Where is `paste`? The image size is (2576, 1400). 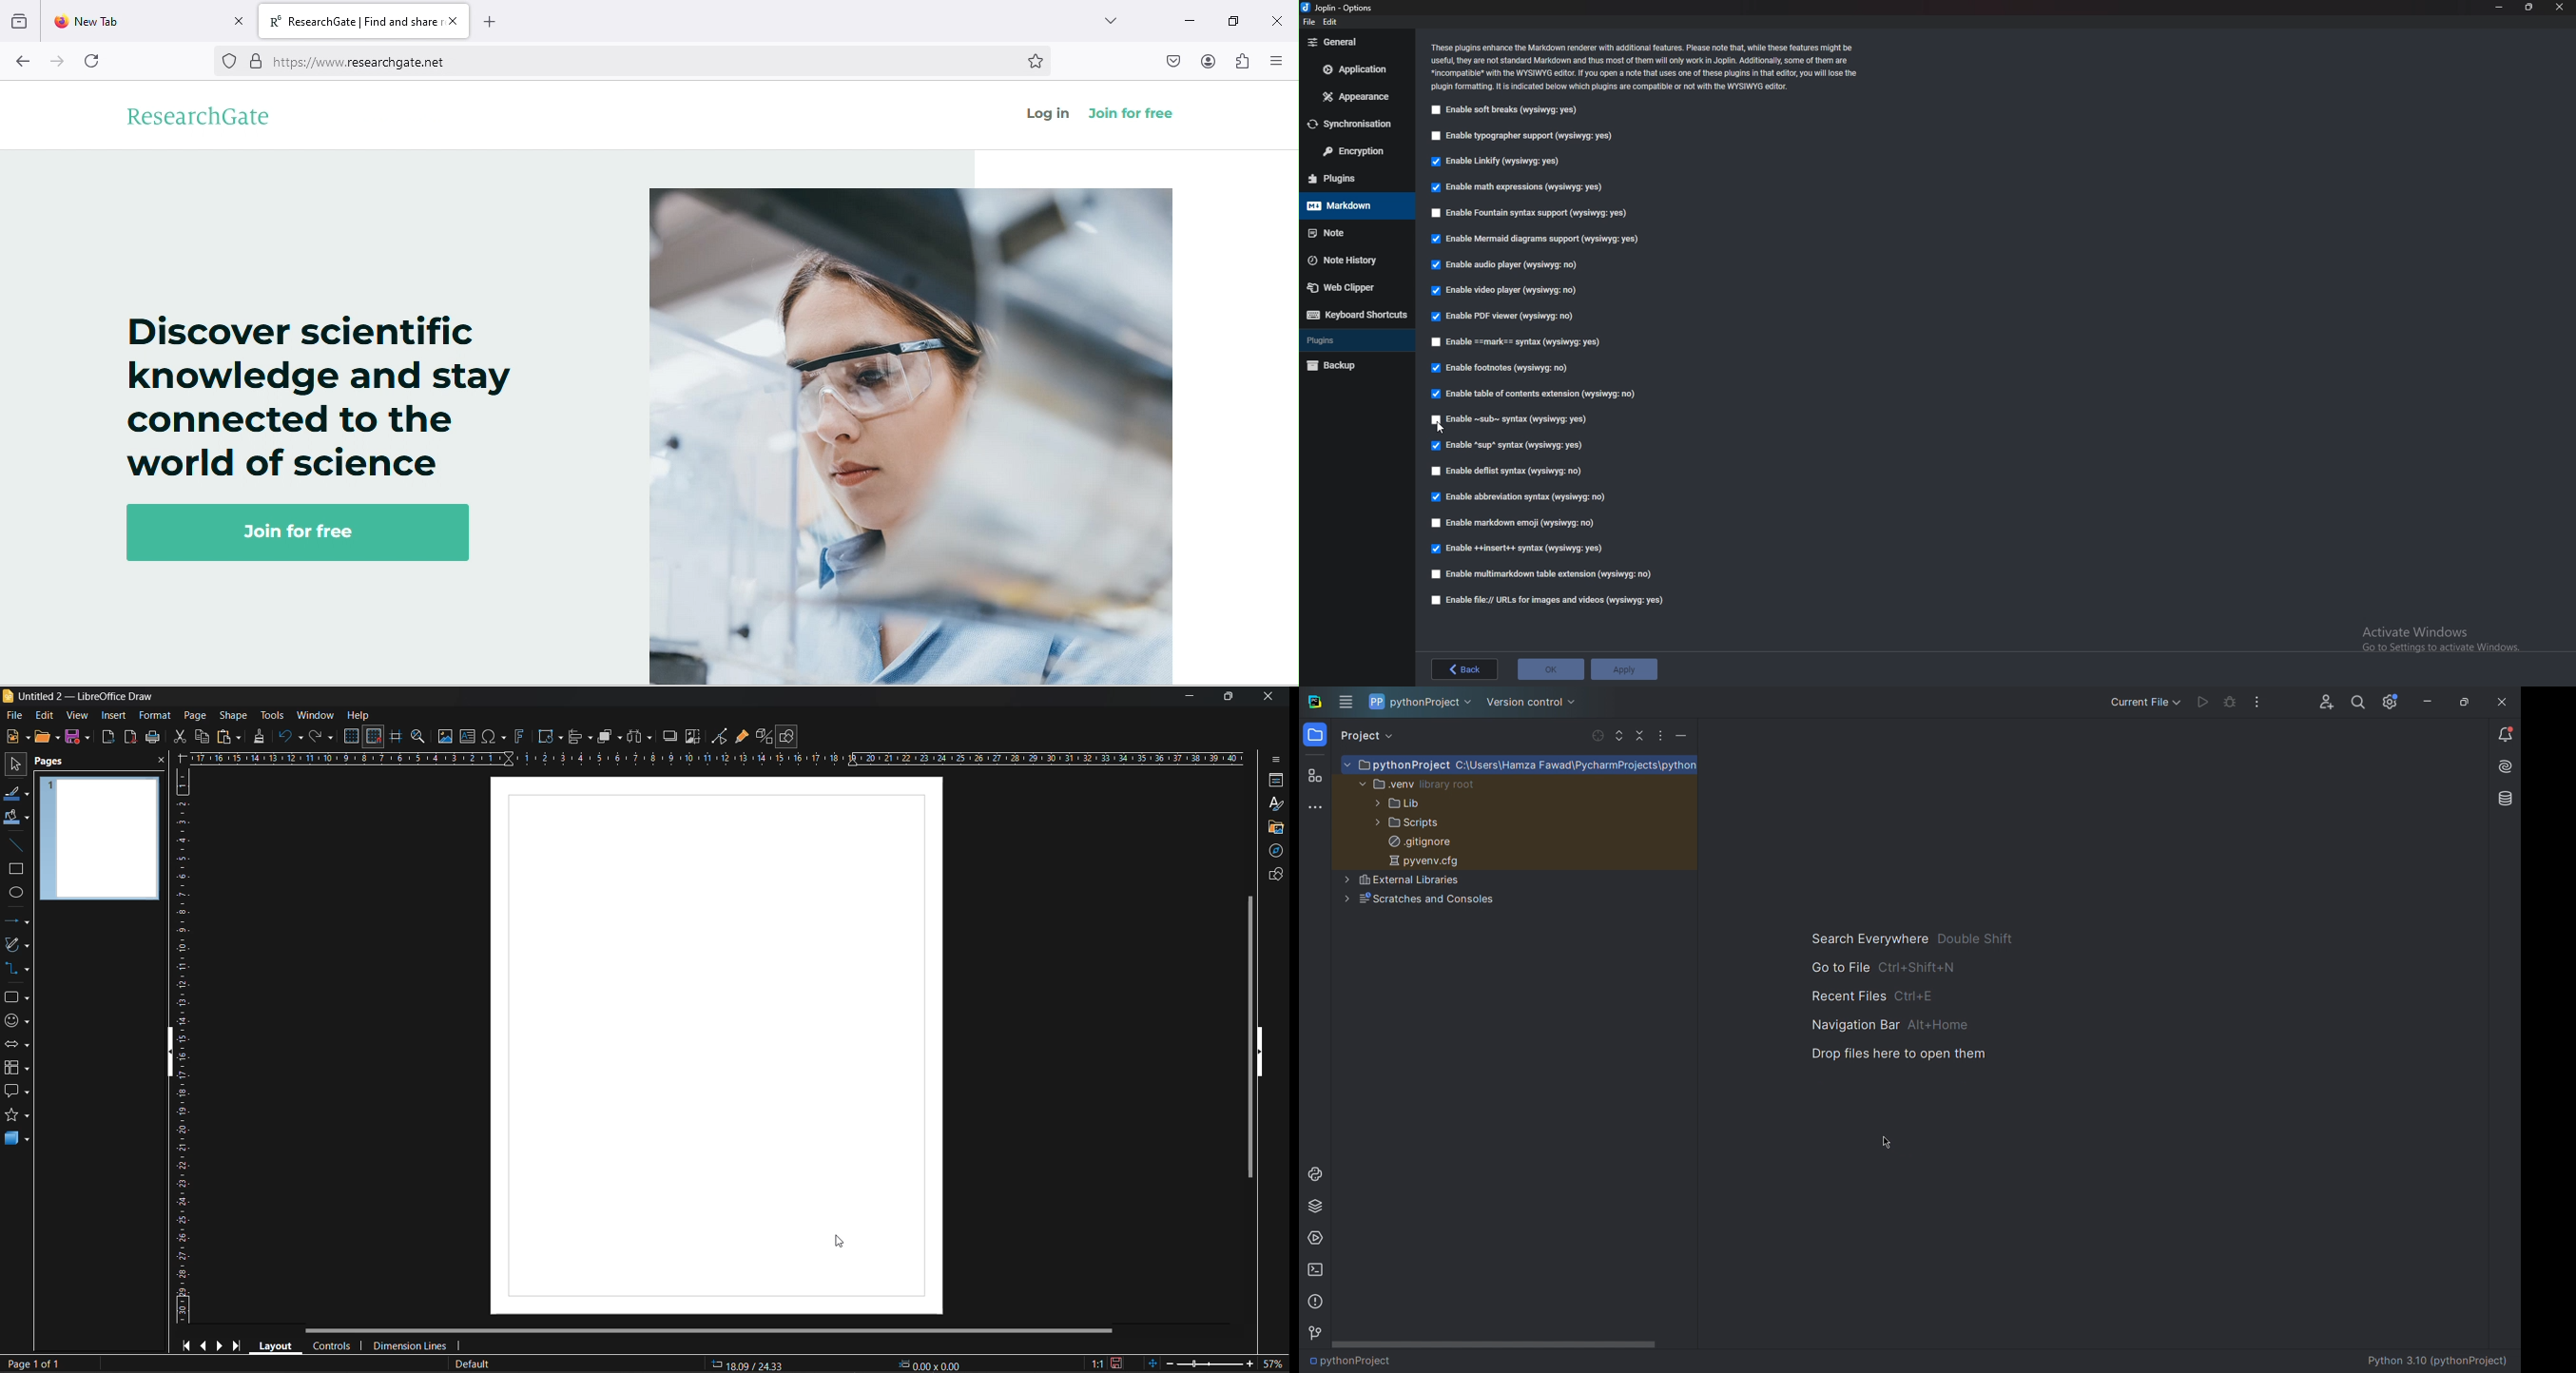 paste is located at coordinates (228, 738).